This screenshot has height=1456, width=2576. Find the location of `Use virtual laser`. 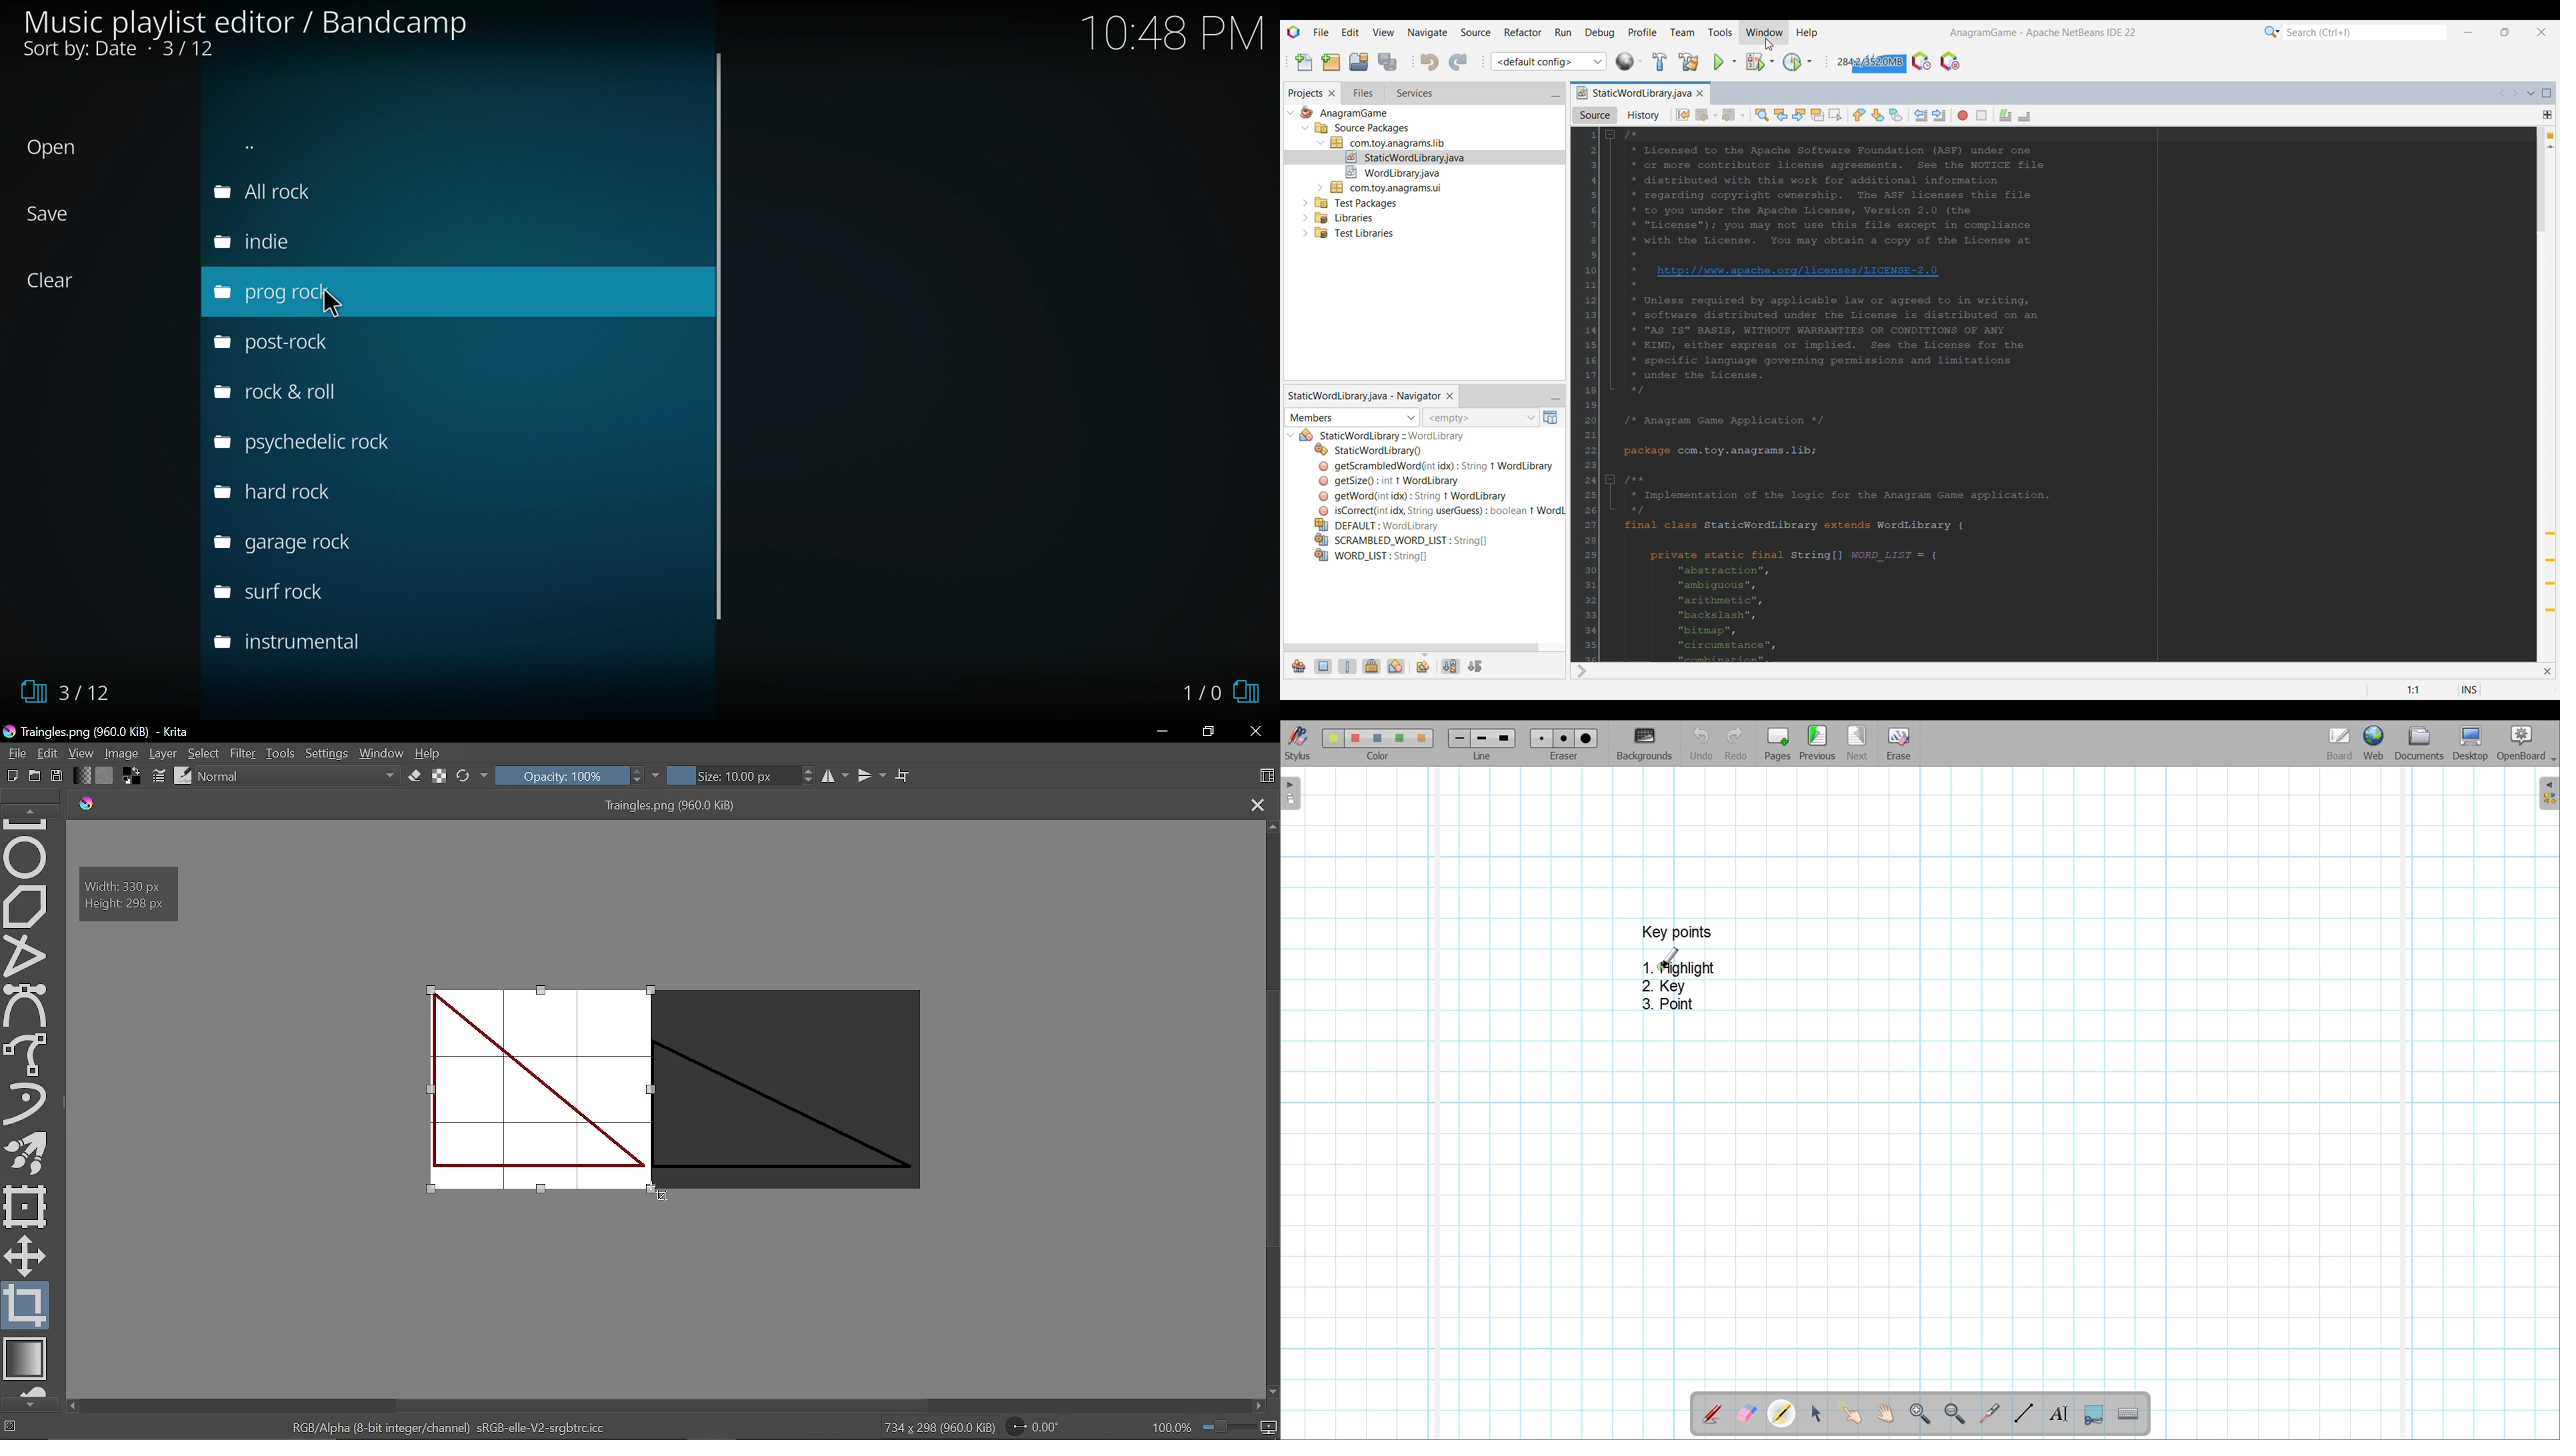

Use virtual laser is located at coordinates (1989, 1414).